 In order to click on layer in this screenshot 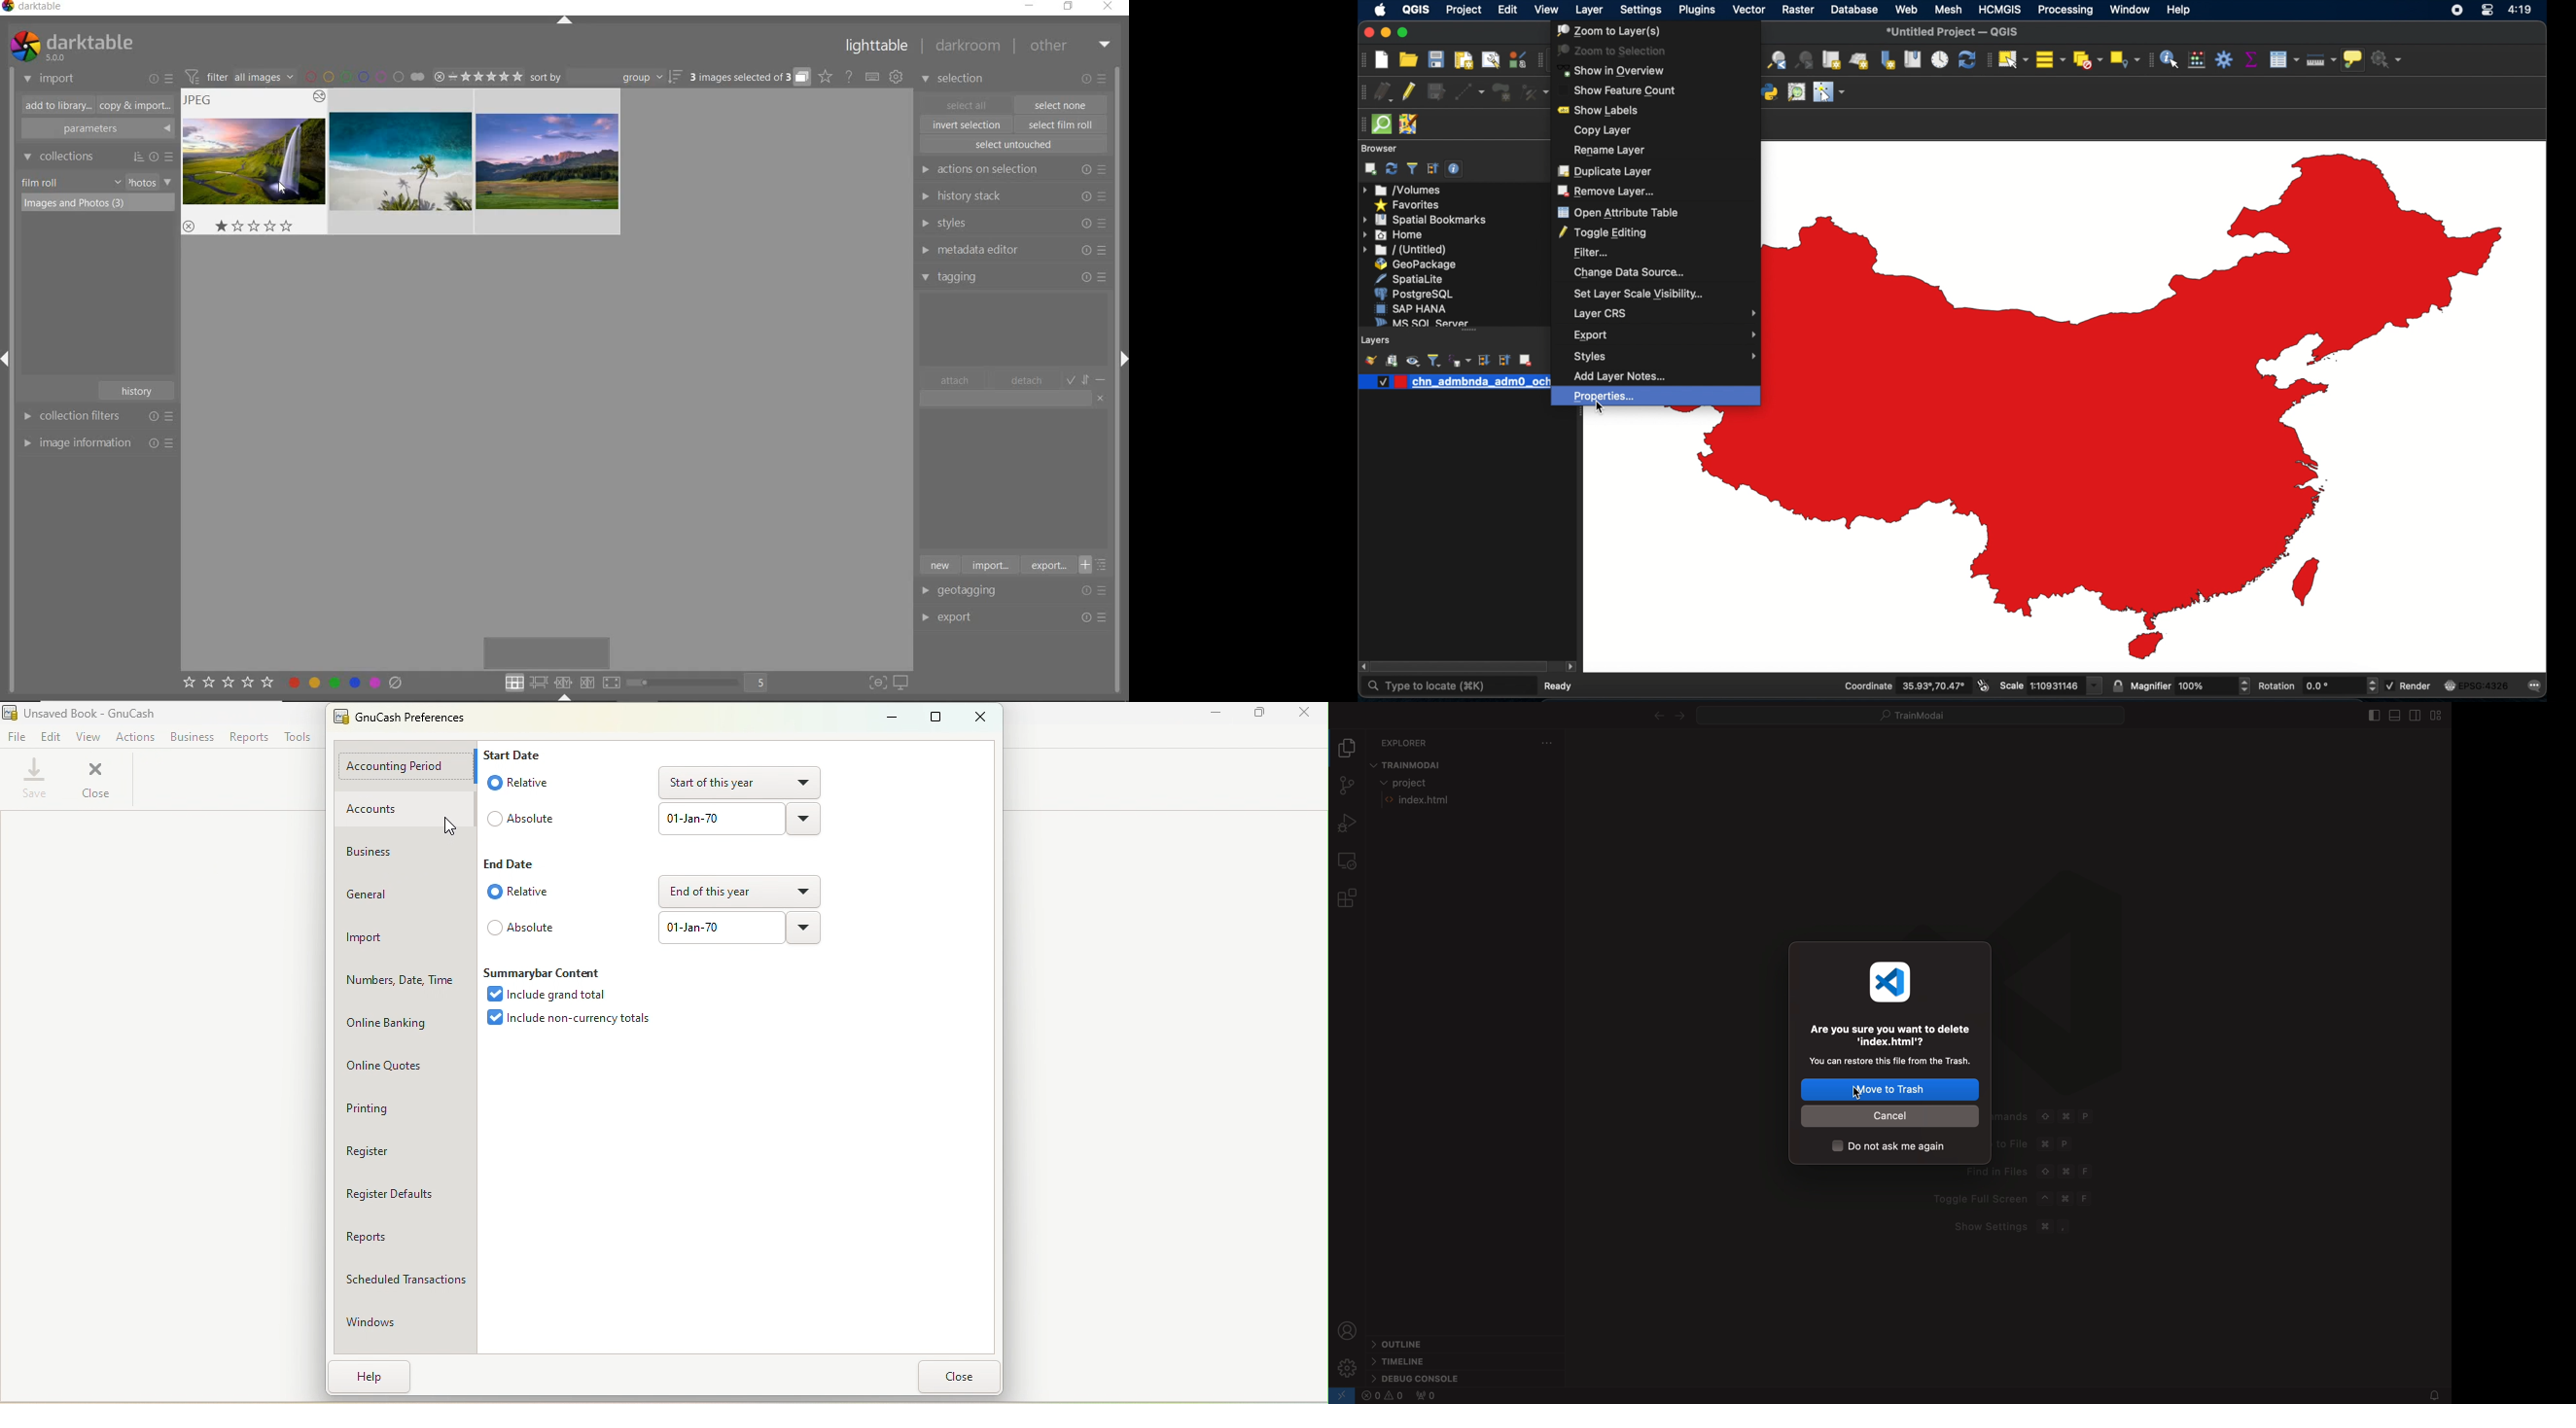, I will do `click(1590, 11)`.